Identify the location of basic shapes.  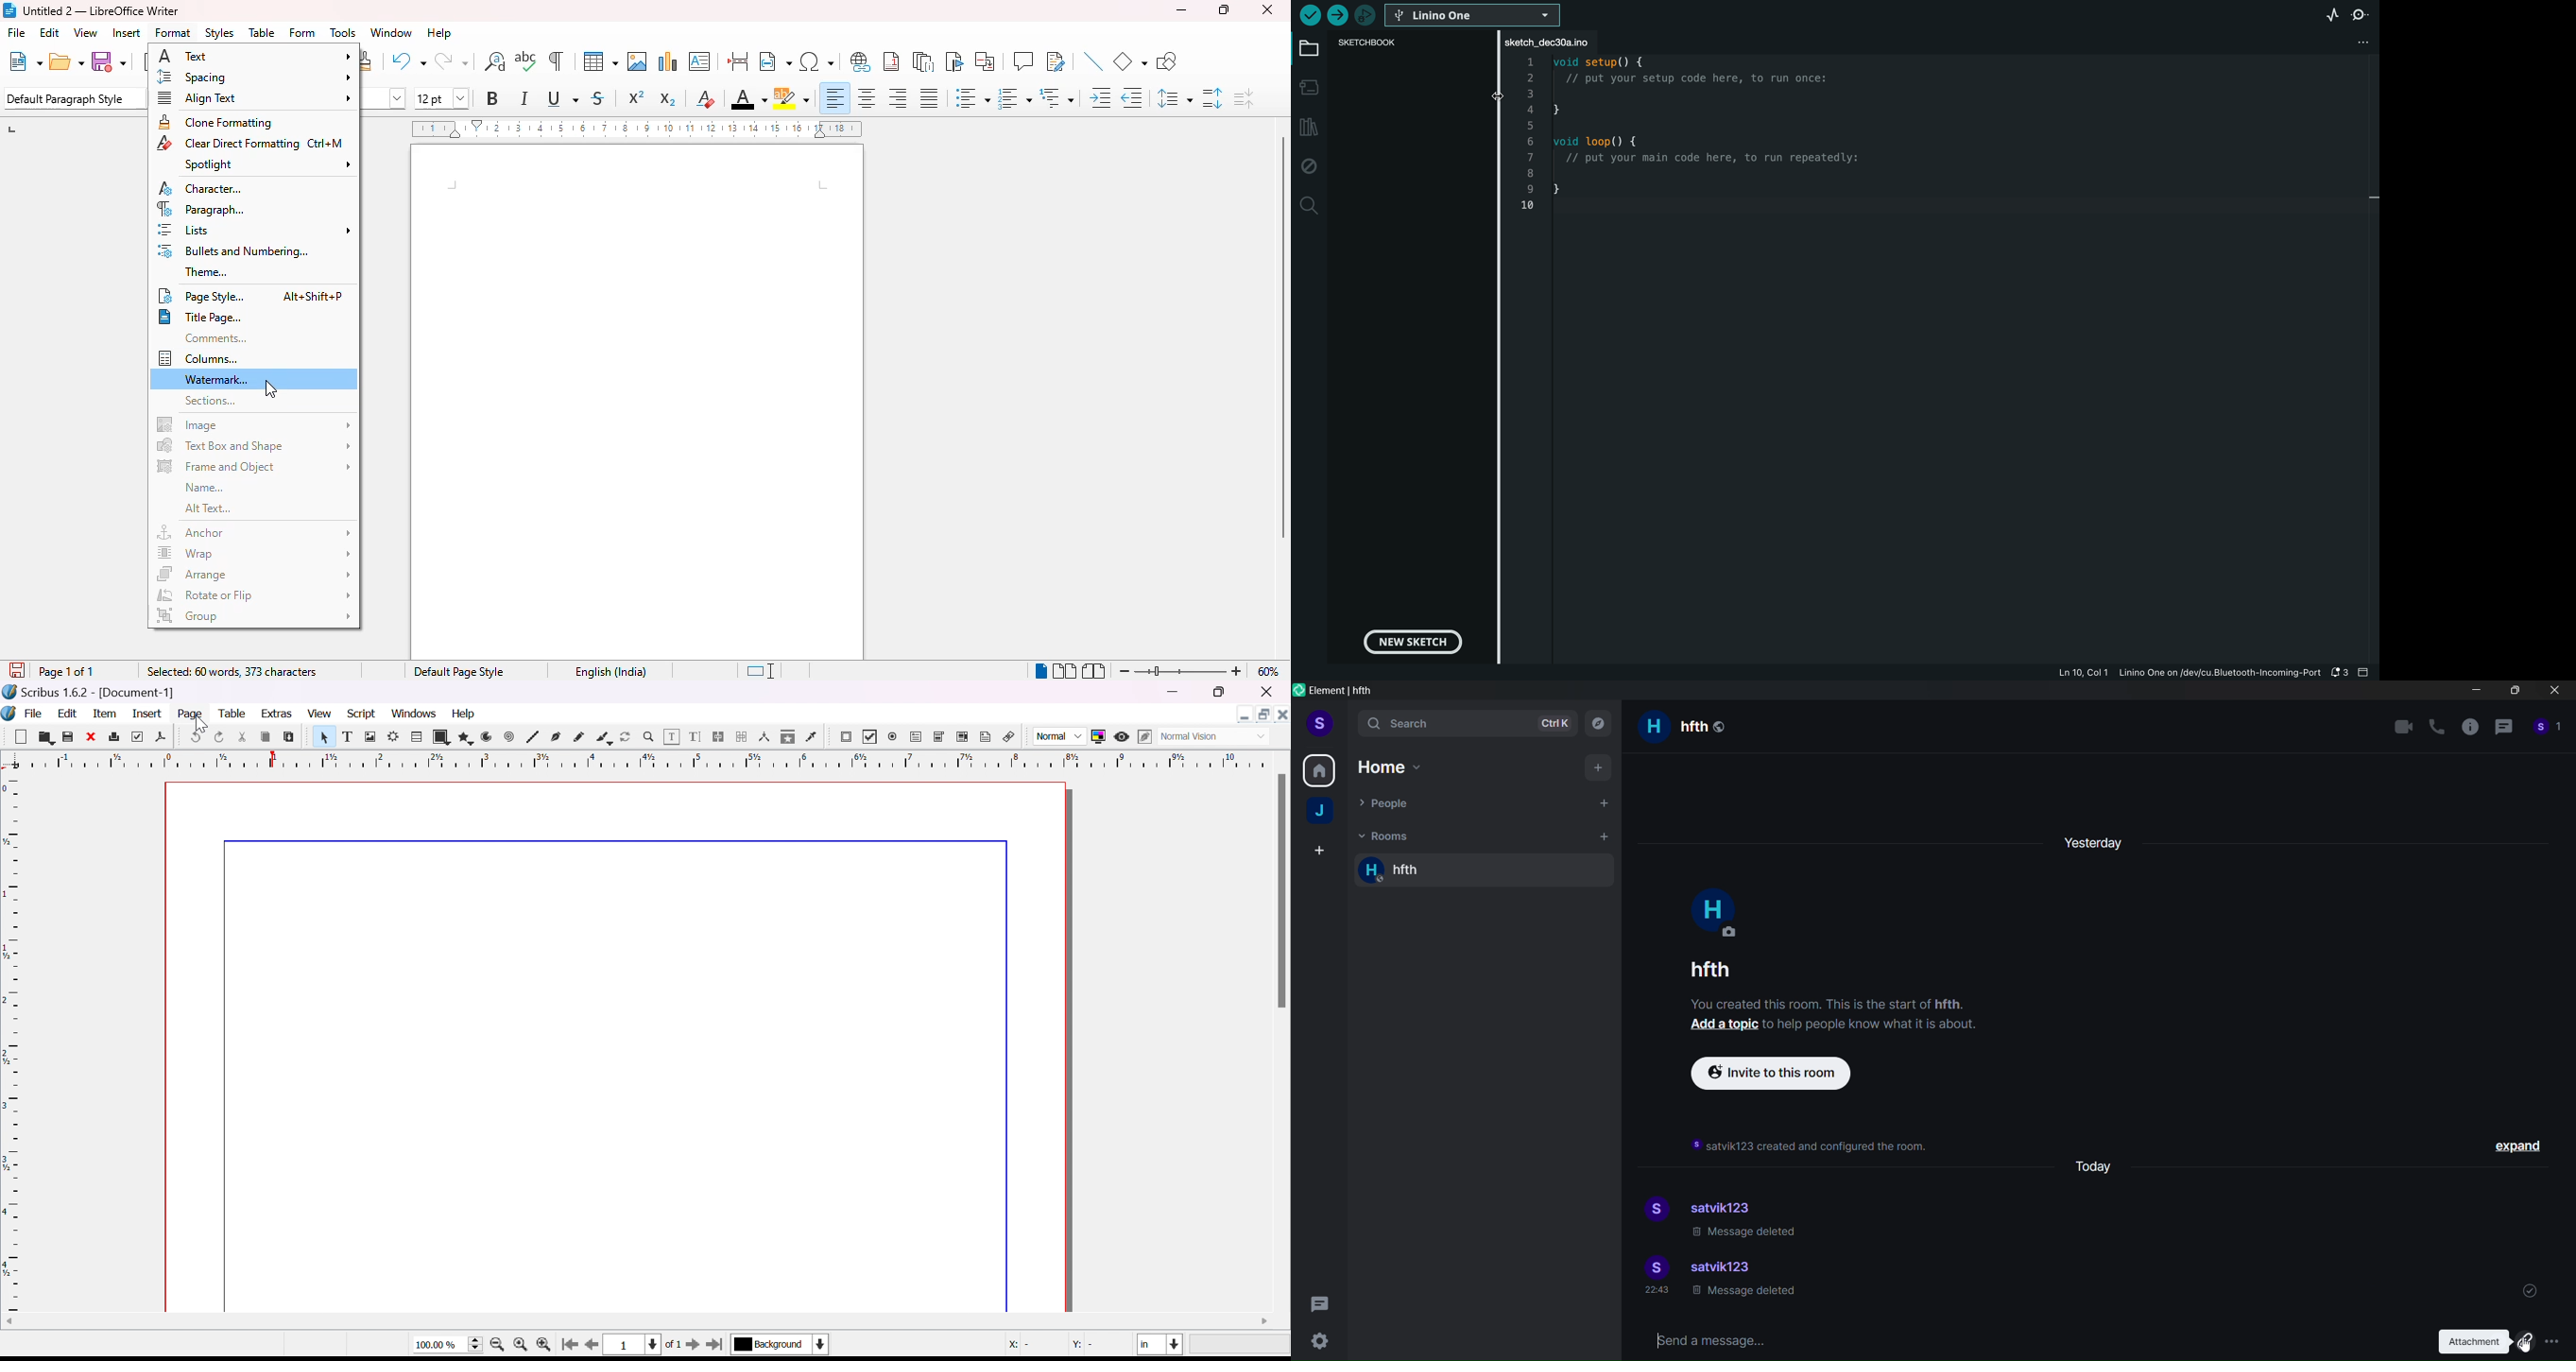
(1129, 61).